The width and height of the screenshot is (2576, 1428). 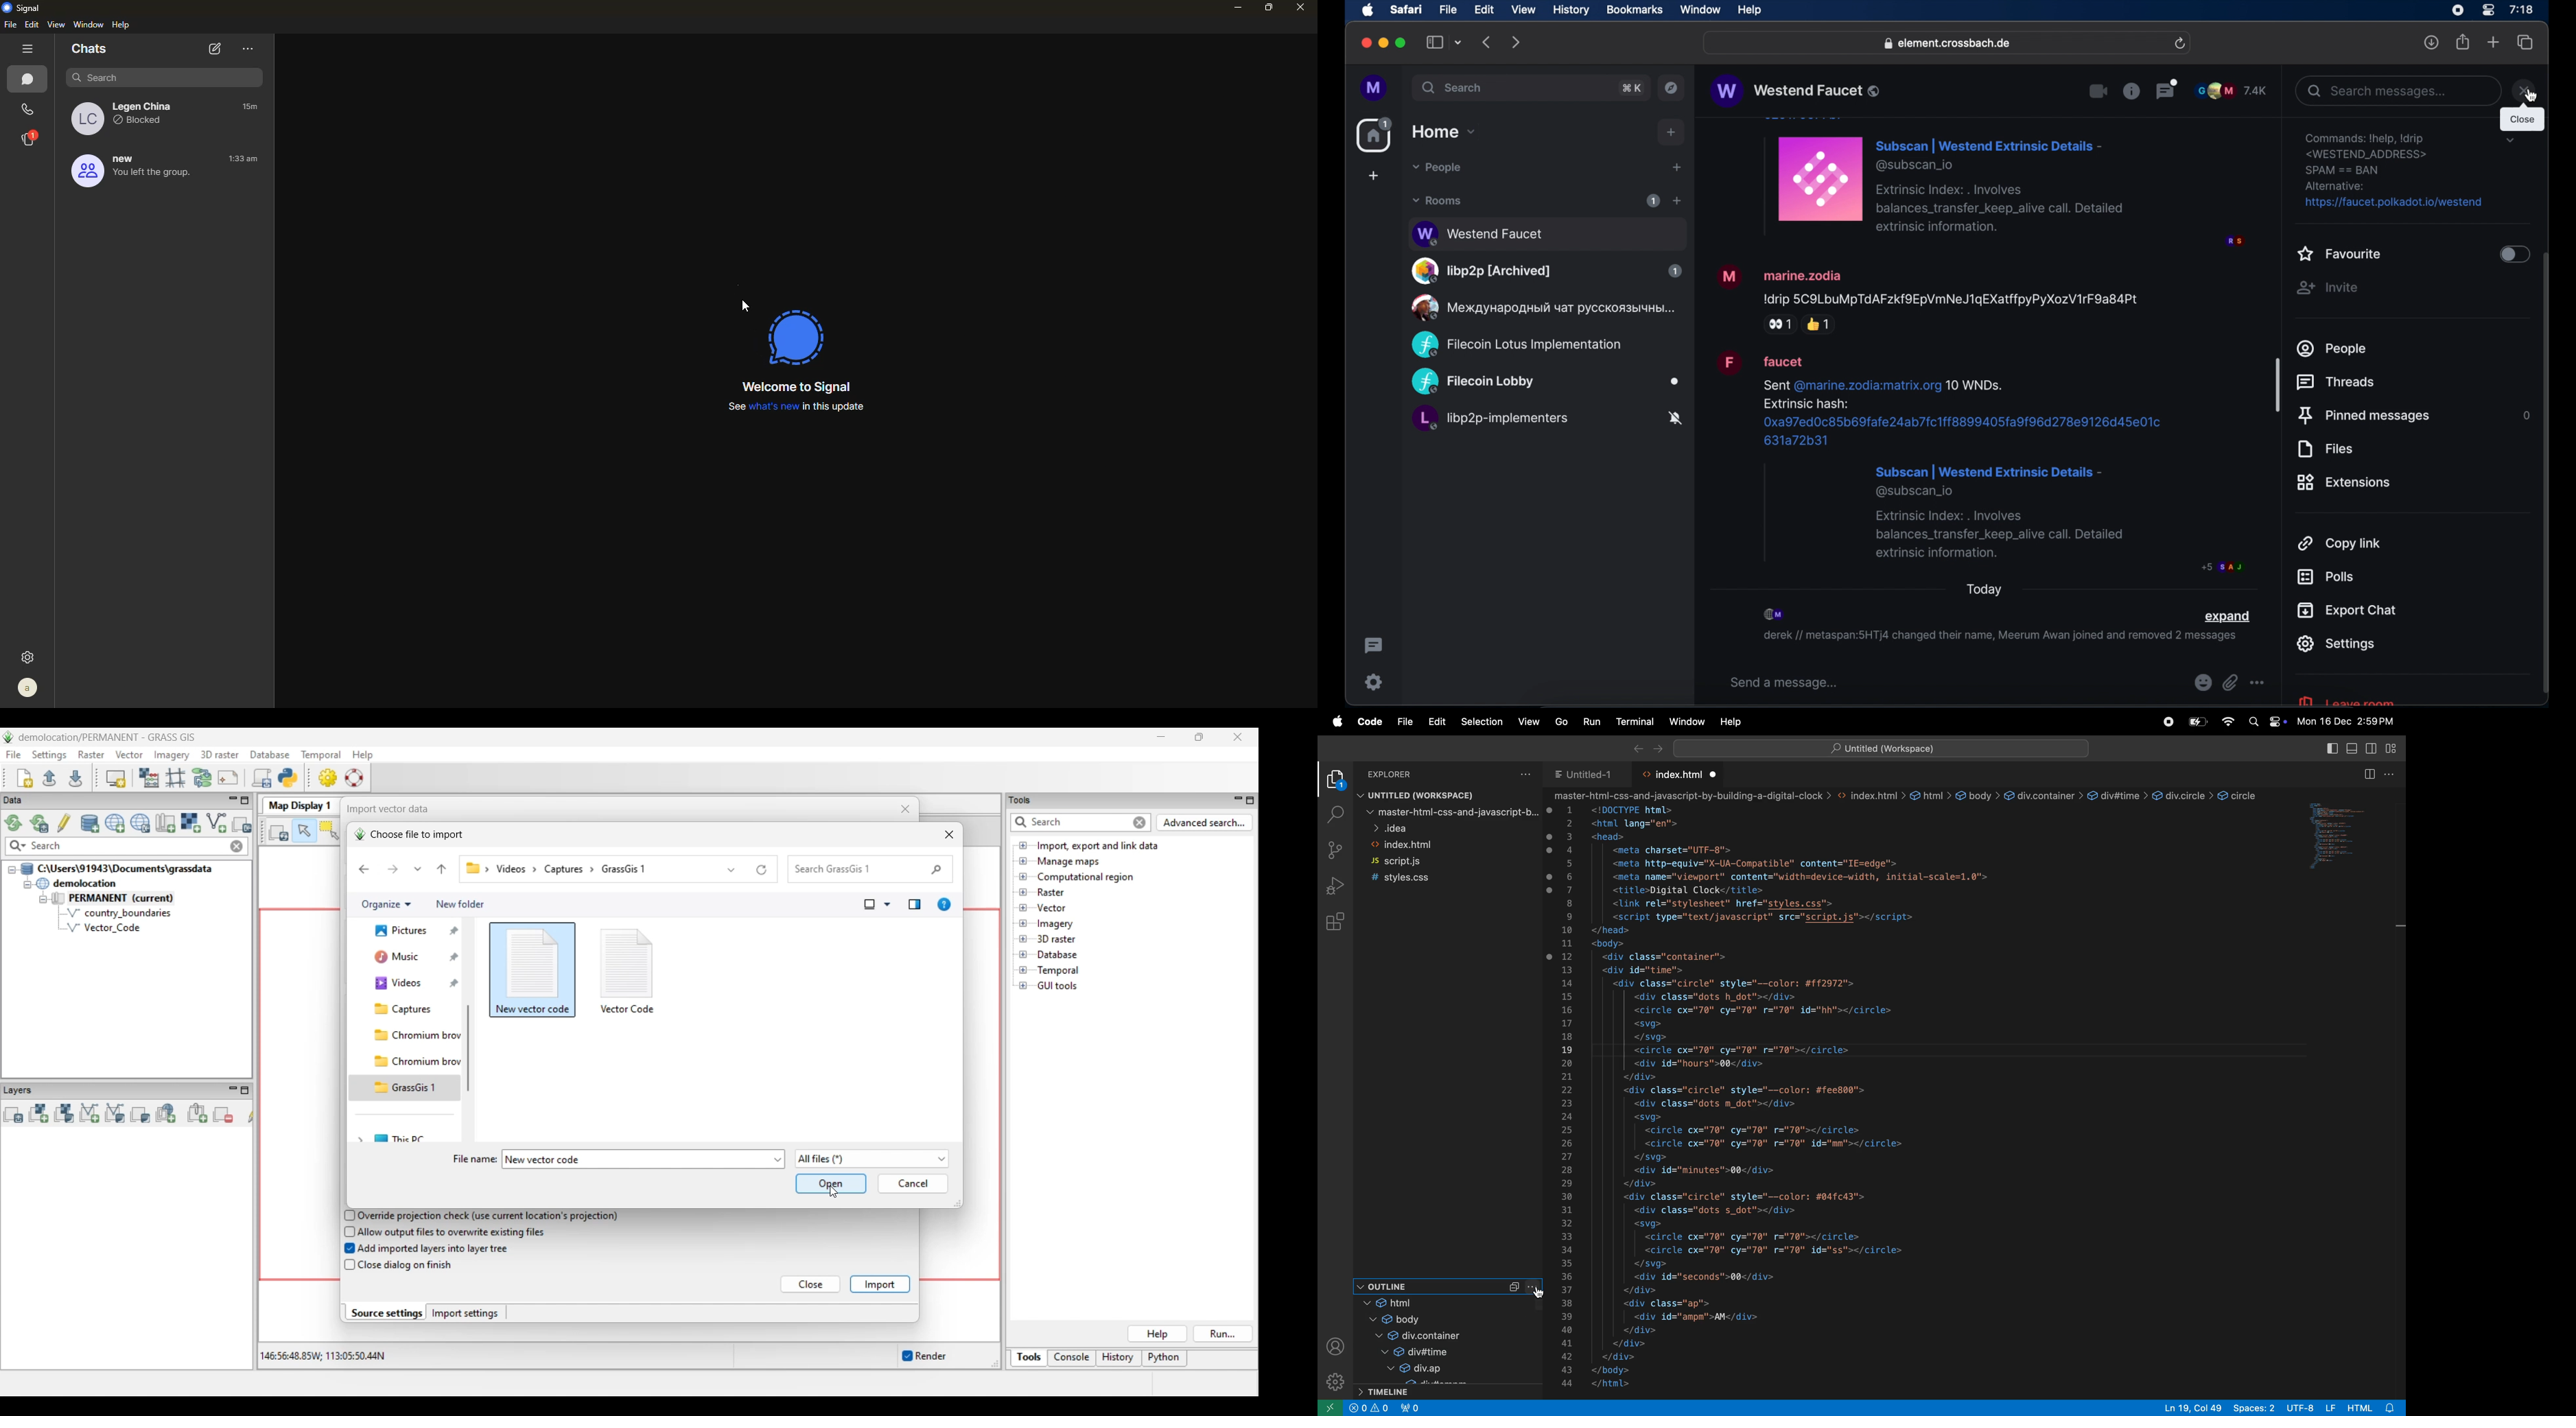 What do you see at coordinates (1359, 1409) in the screenshot?
I see `create alert` at bounding box center [1359, 1409].